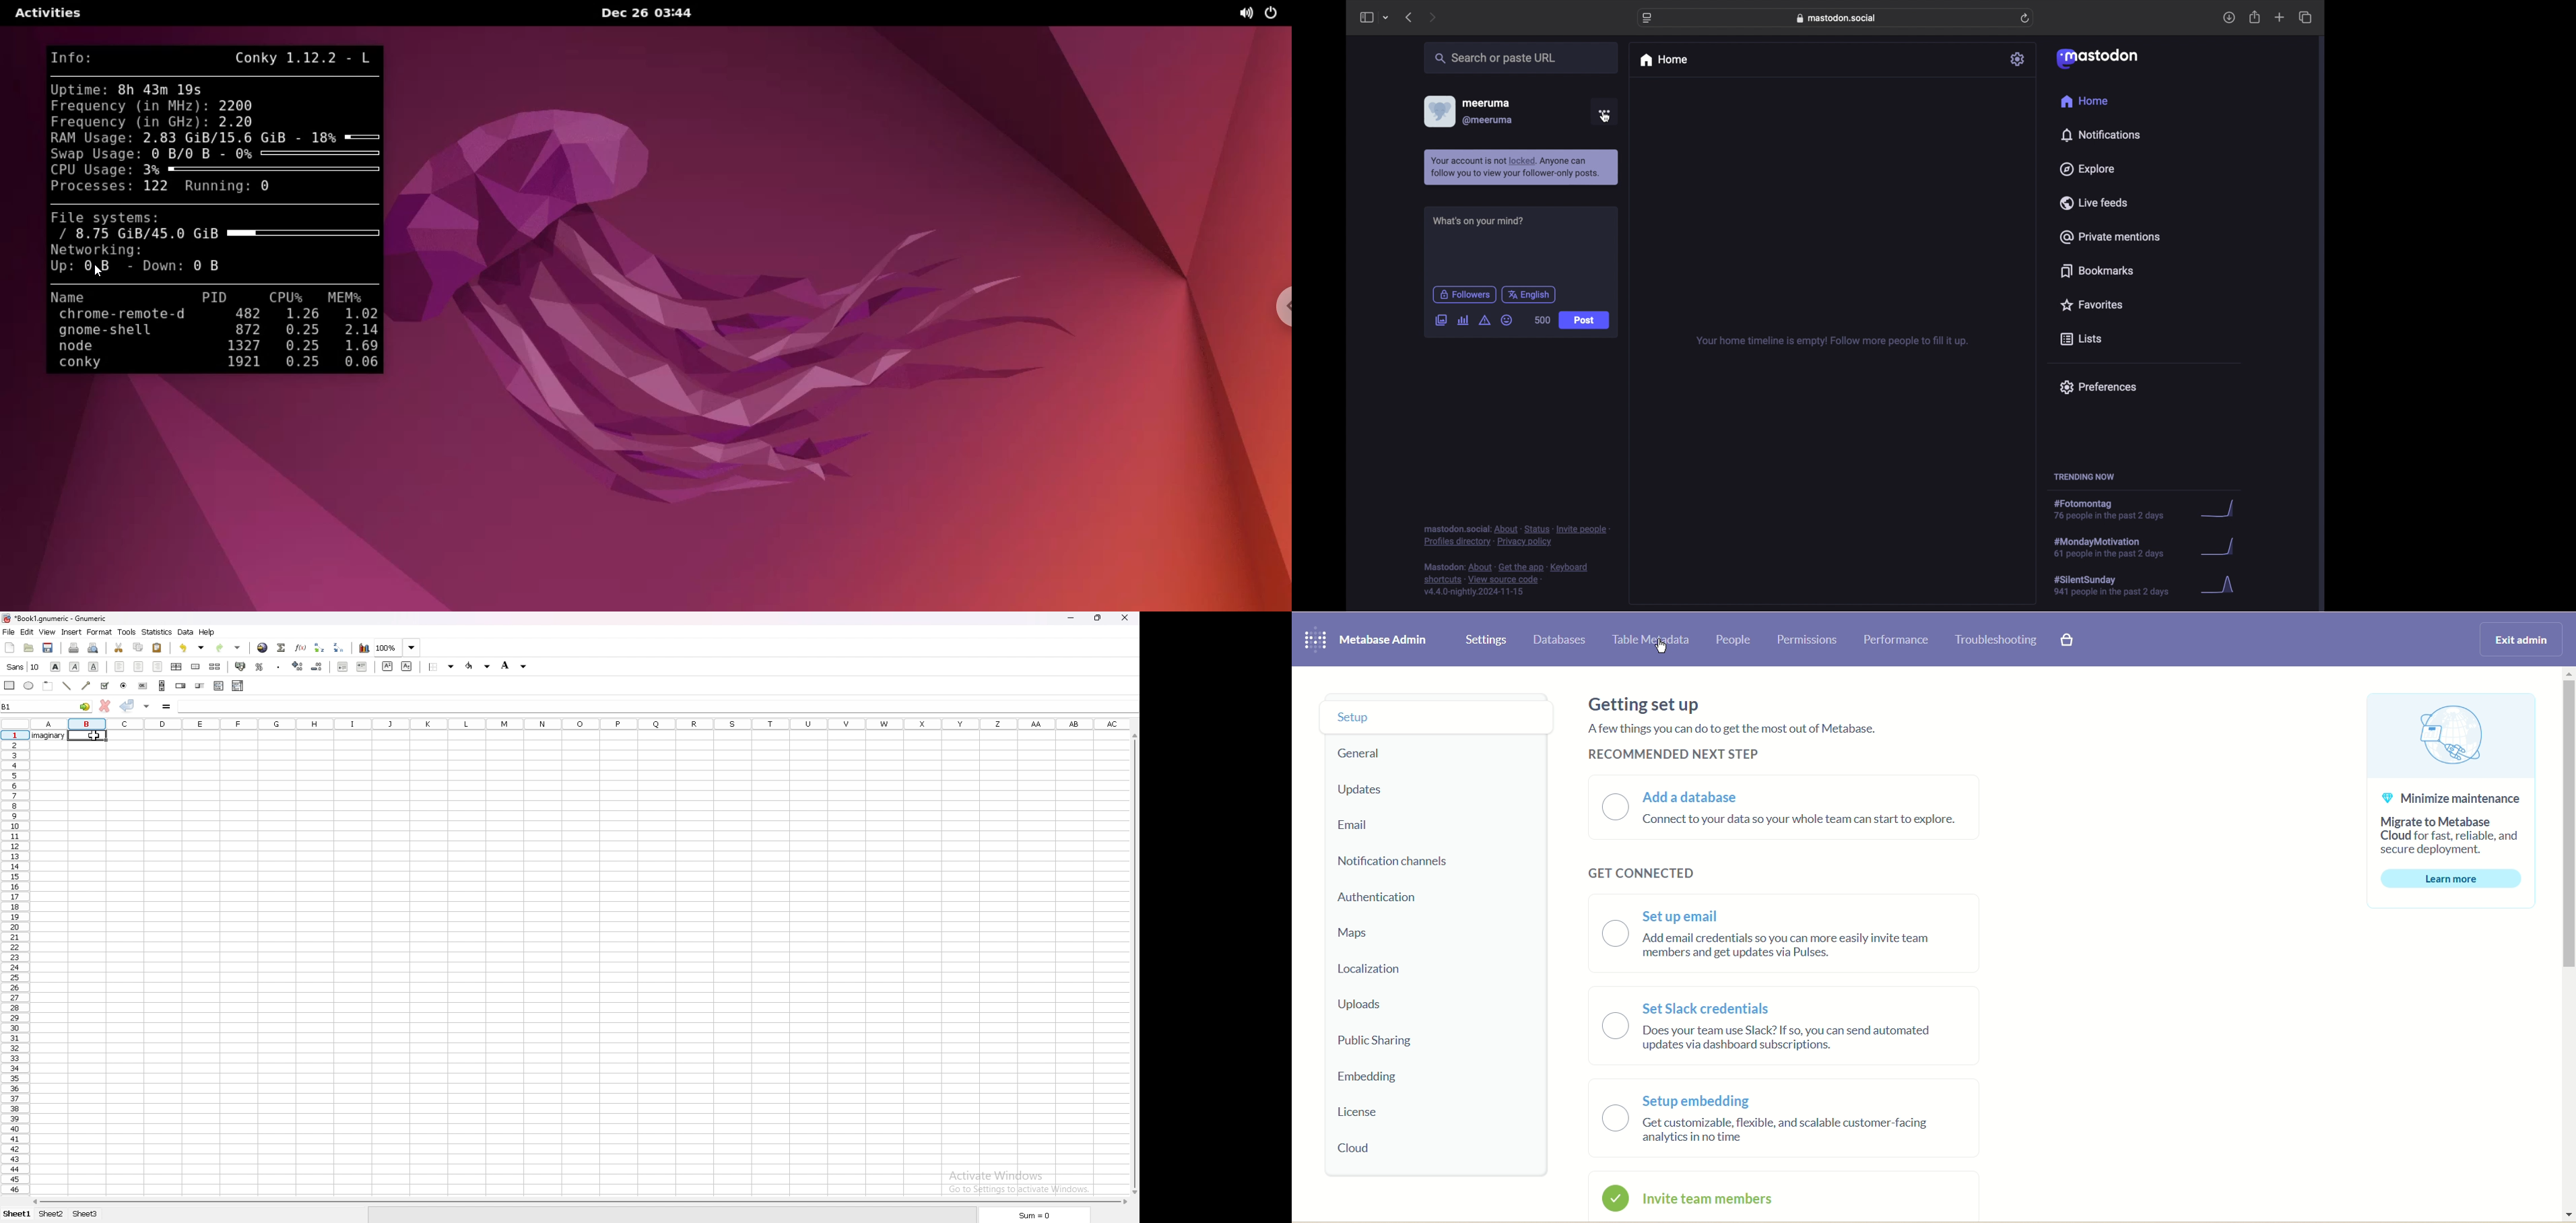 The height and width of the screenshot is (1232, 2576). What do you see at coordinates (72, 632) in the screenshot?
I see `insert` at bounding box center [72, 632].